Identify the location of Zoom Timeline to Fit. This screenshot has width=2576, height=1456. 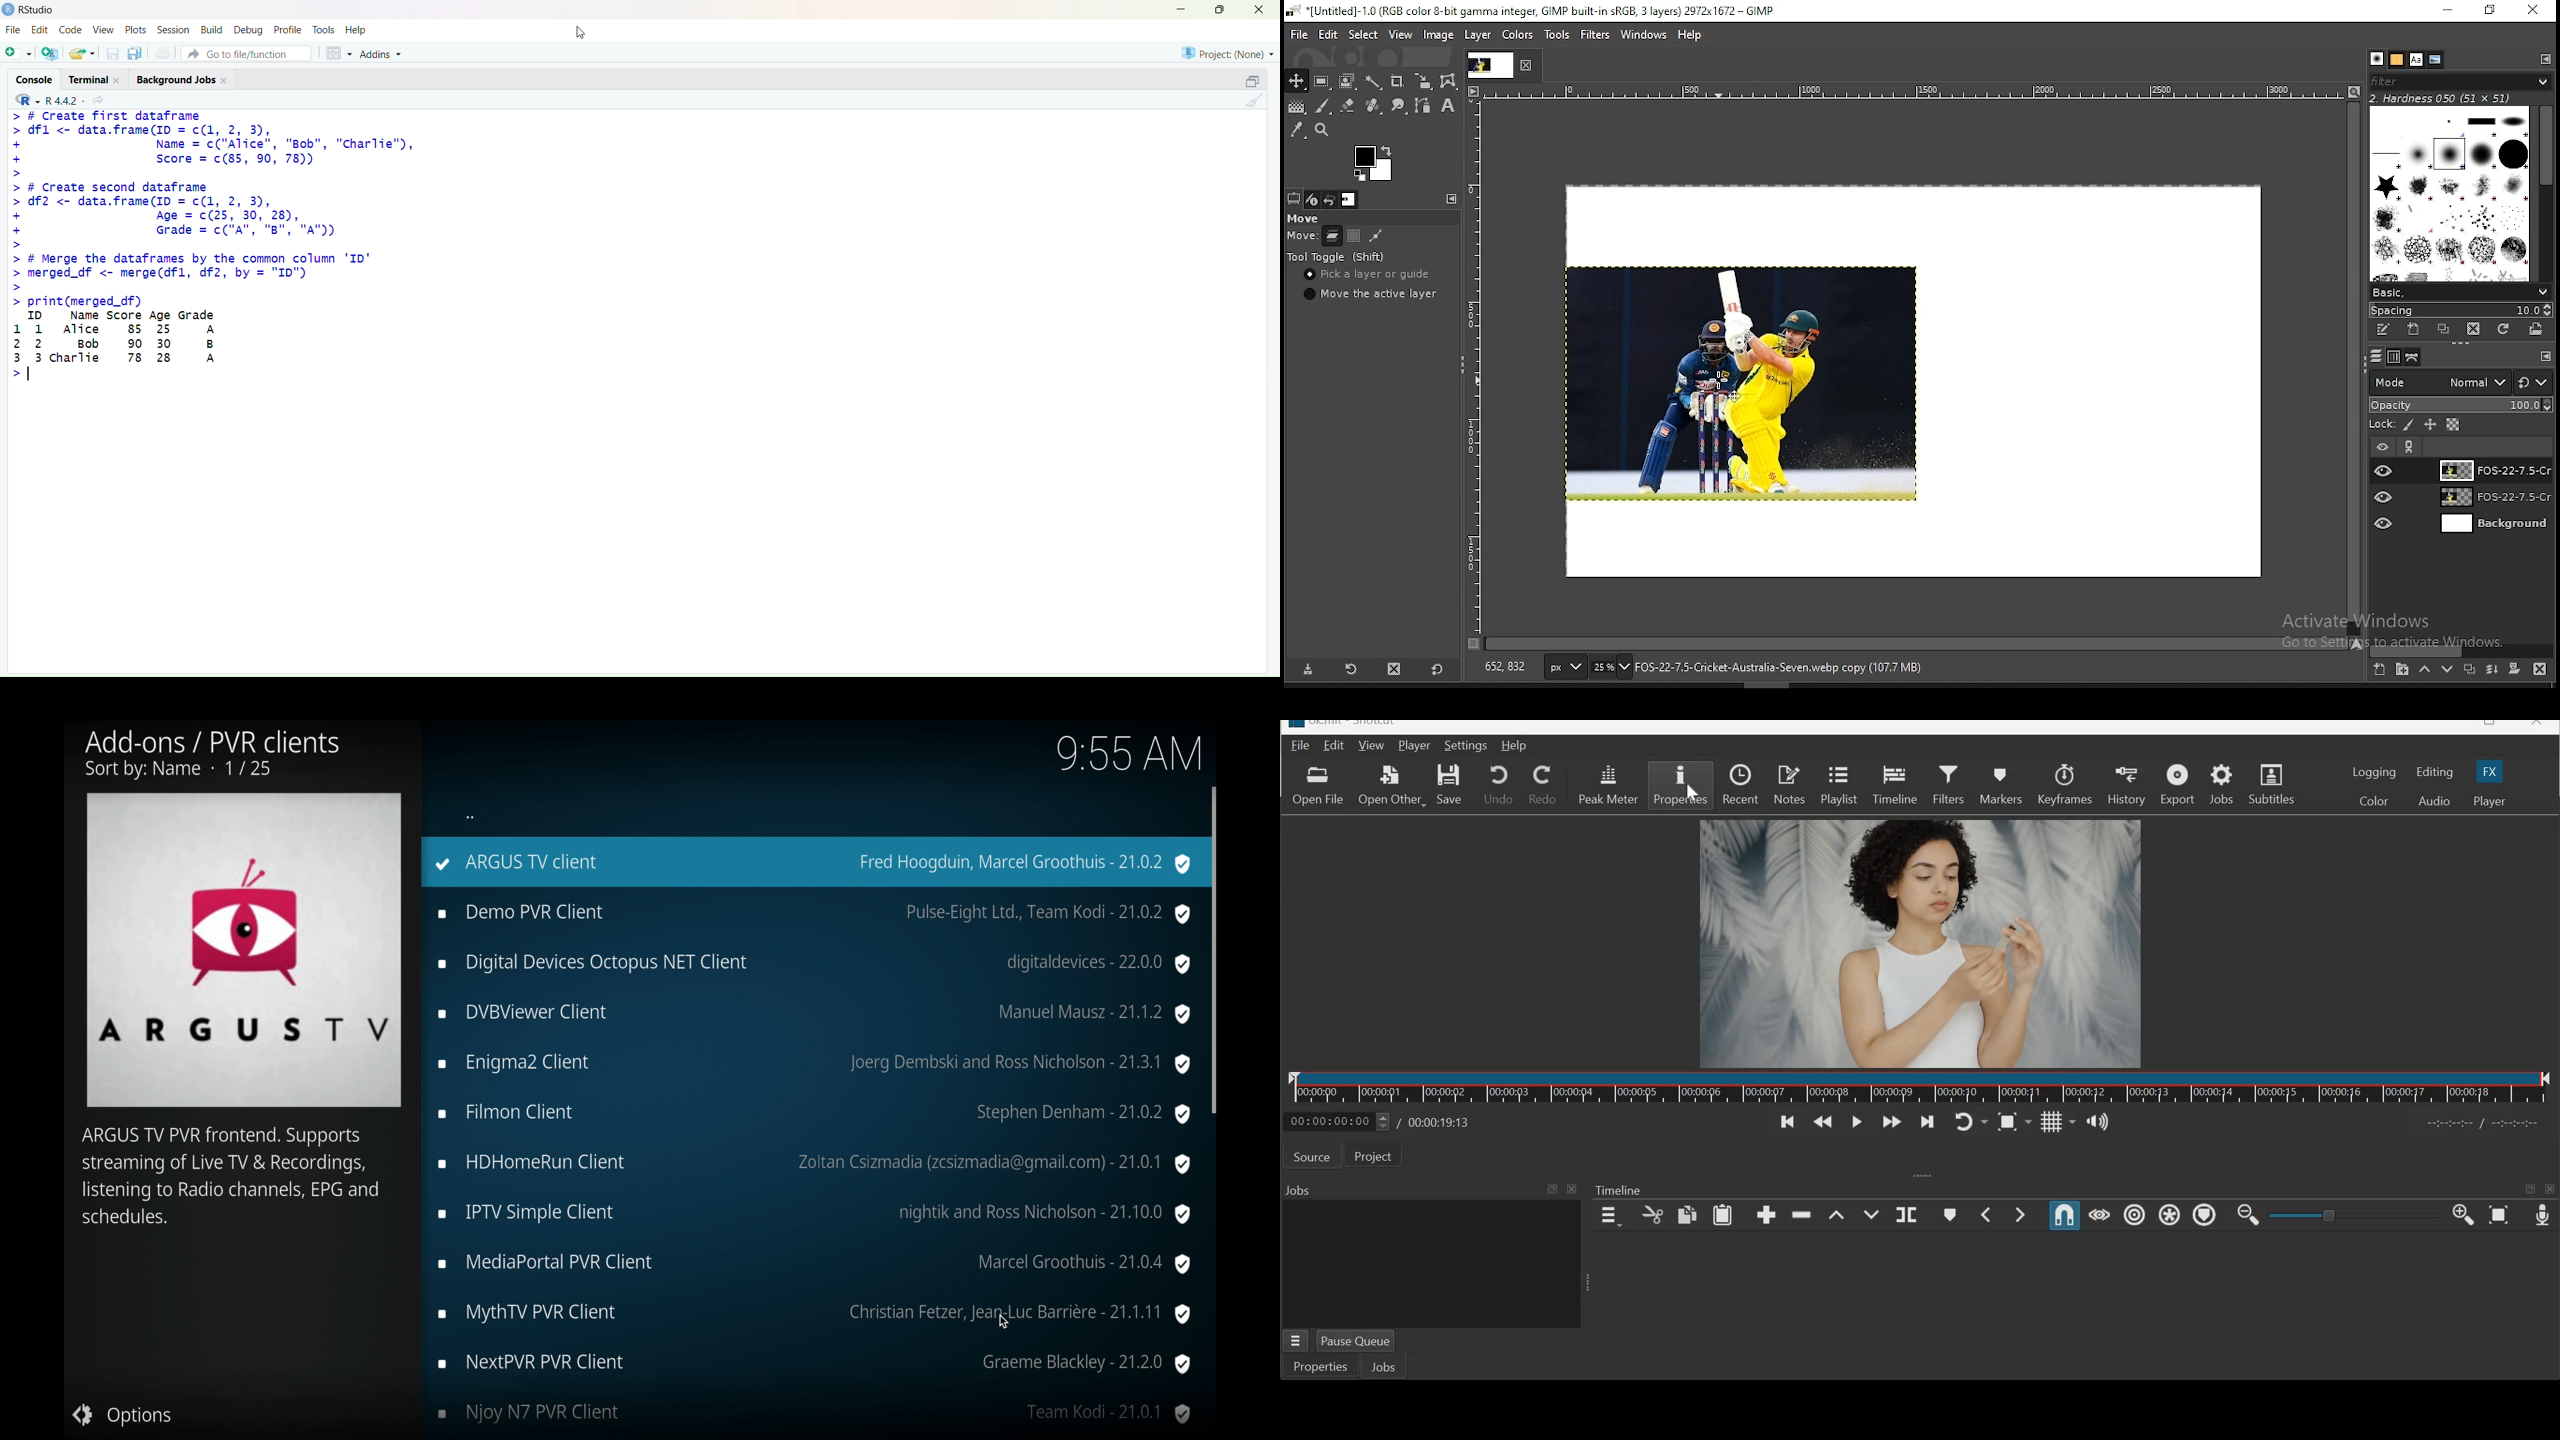
(2499, 1216).